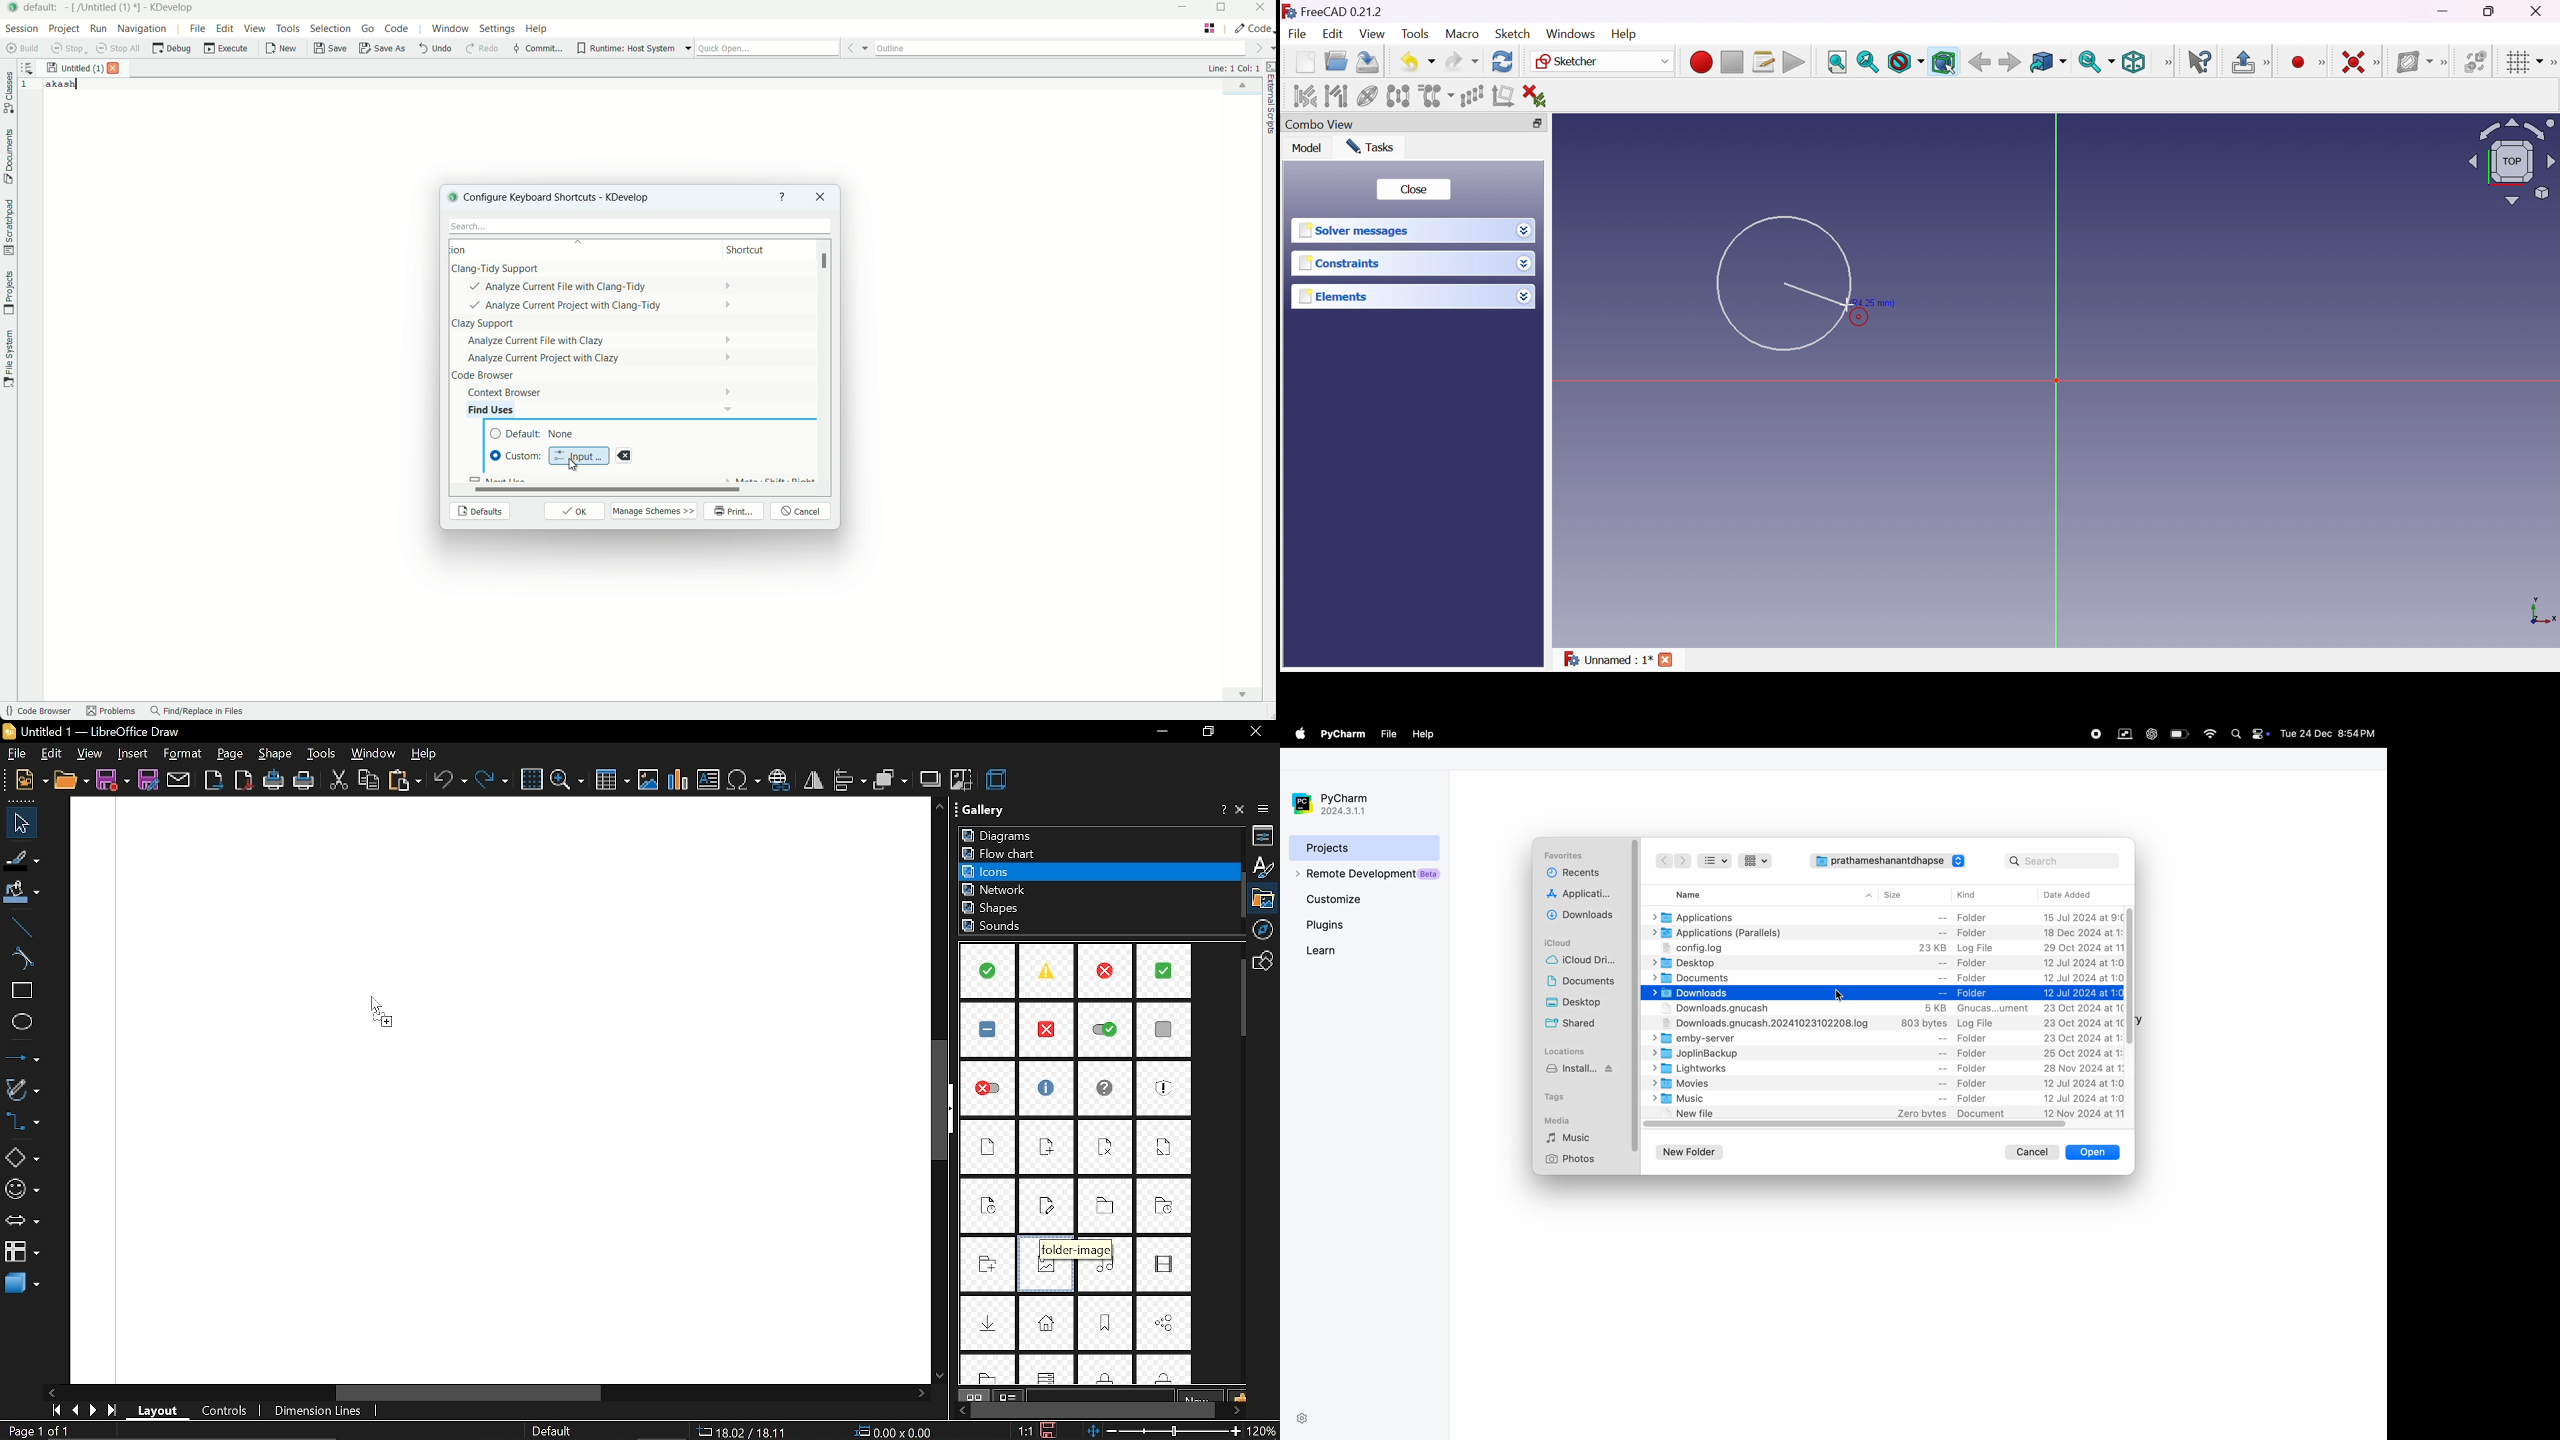 The width and height of the screenshot is (2576, 1456). What do you see at coordinates (930, 780) in the screenshot?
I see `shadow` at bounding box center [930, 780].